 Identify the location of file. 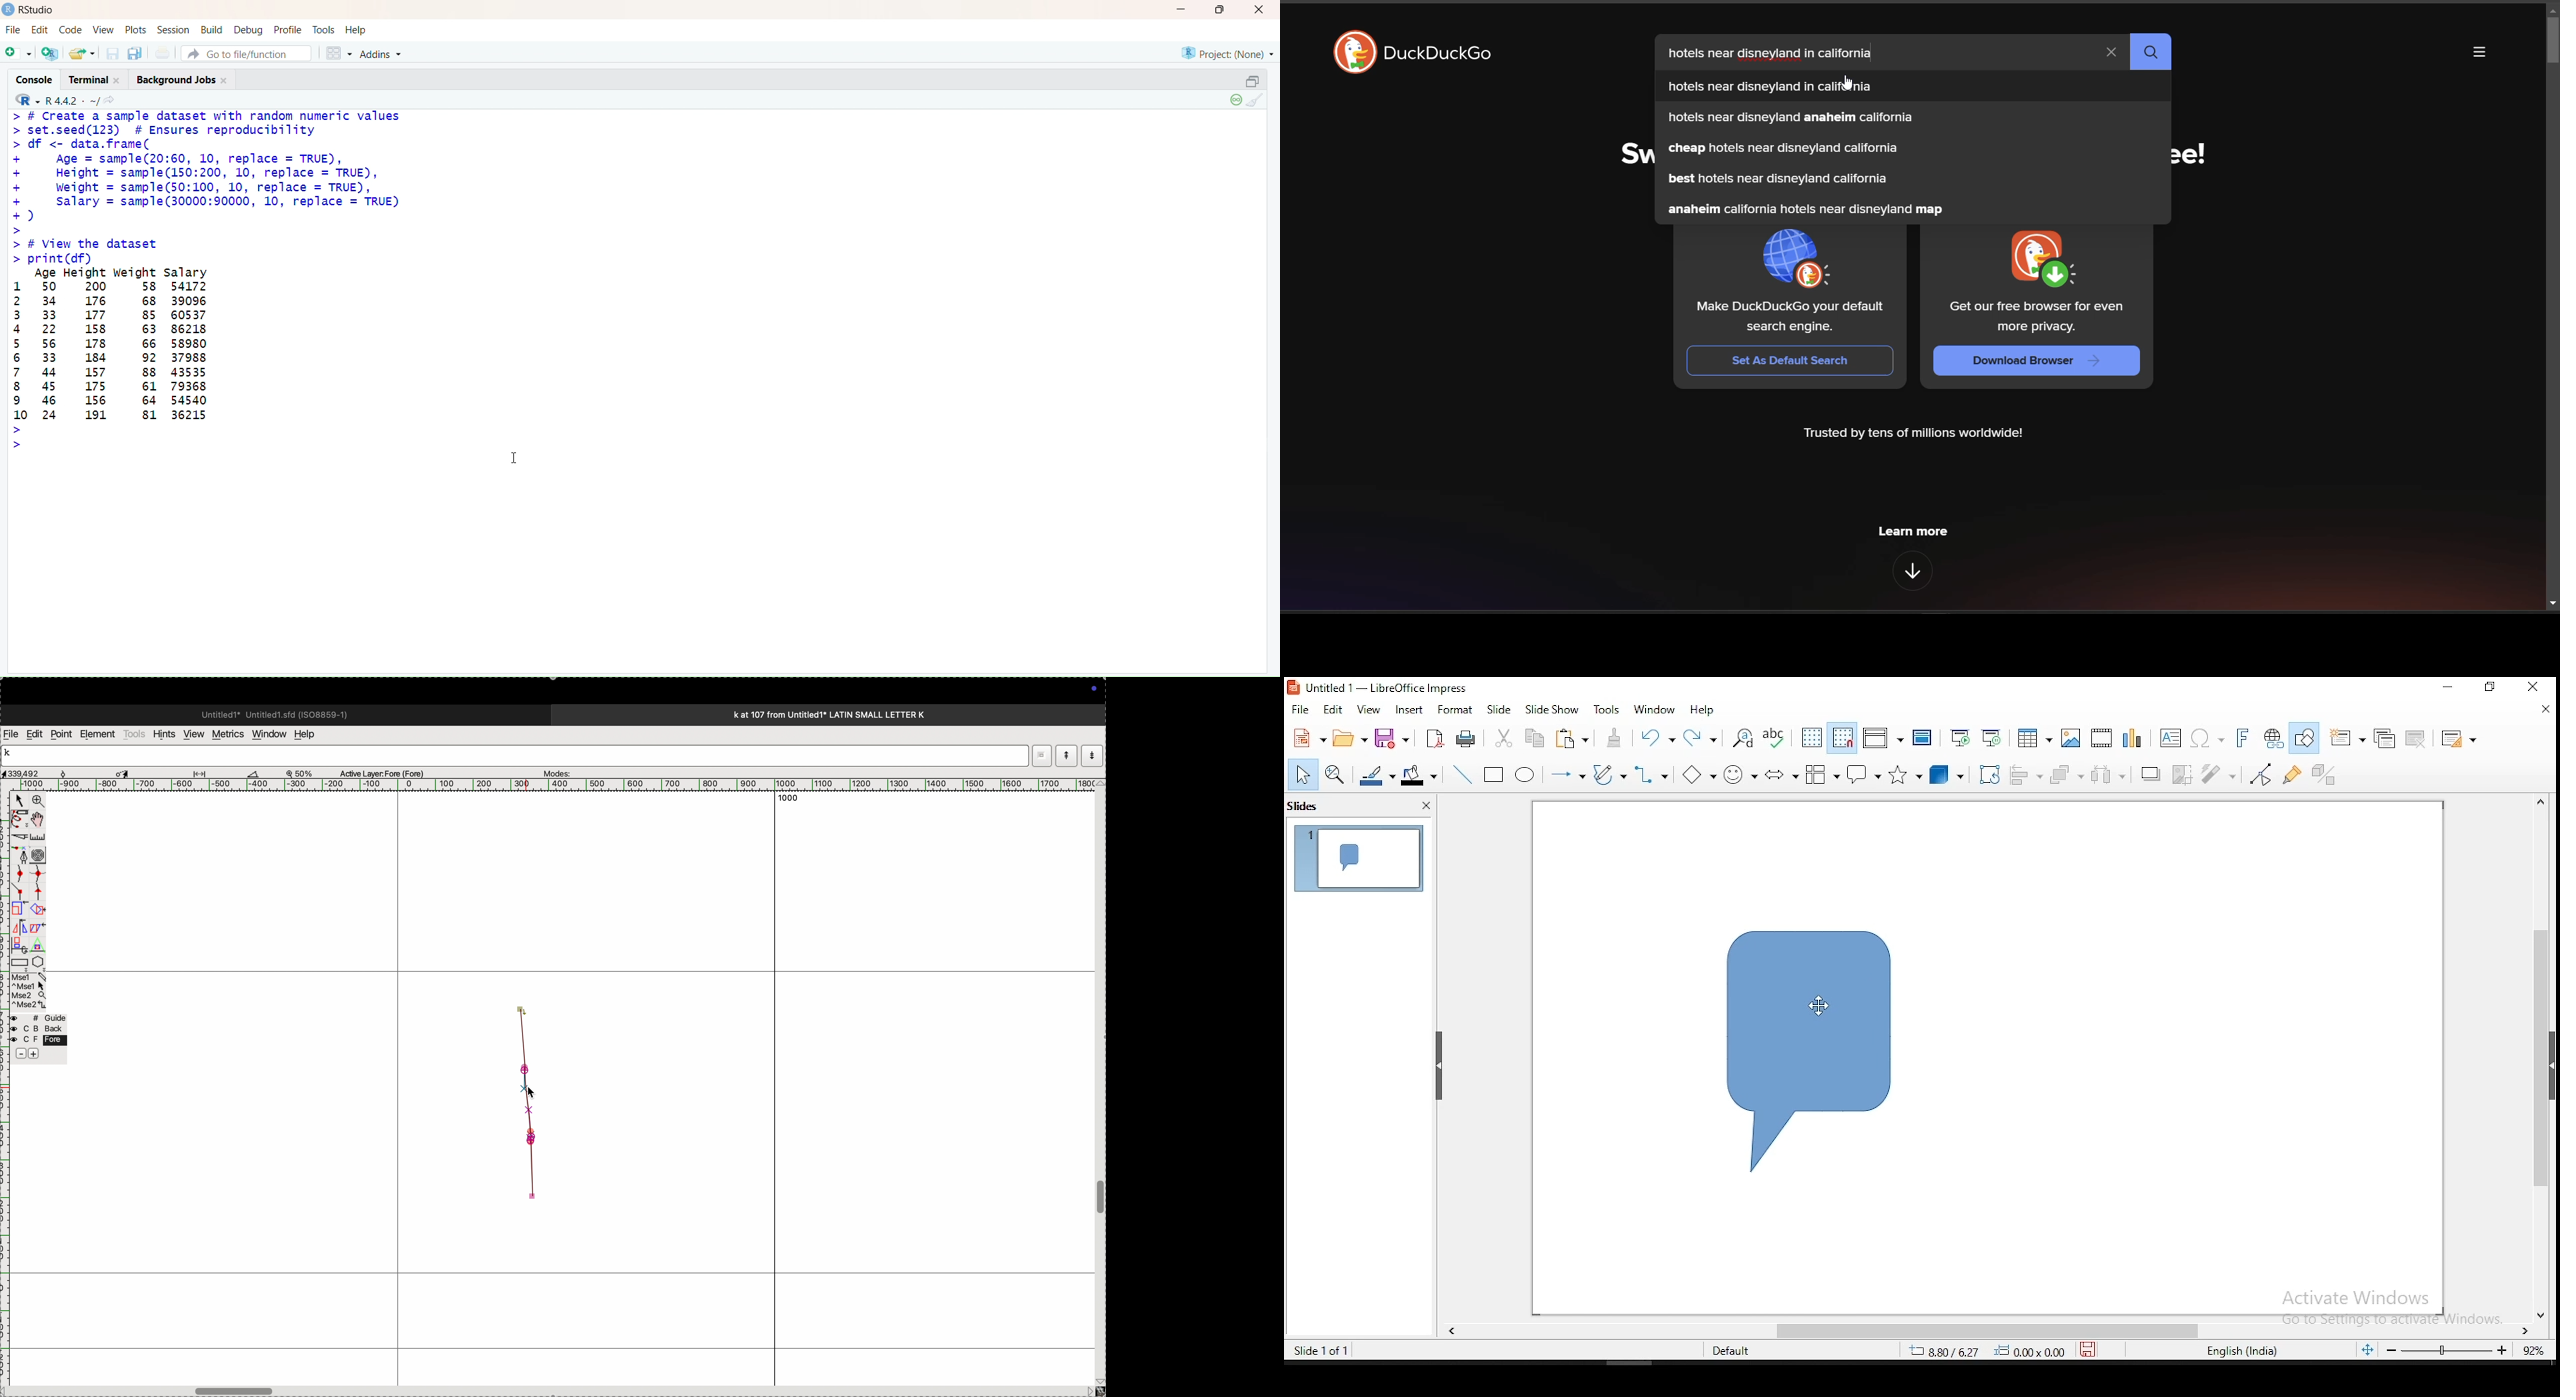
(11, 734).